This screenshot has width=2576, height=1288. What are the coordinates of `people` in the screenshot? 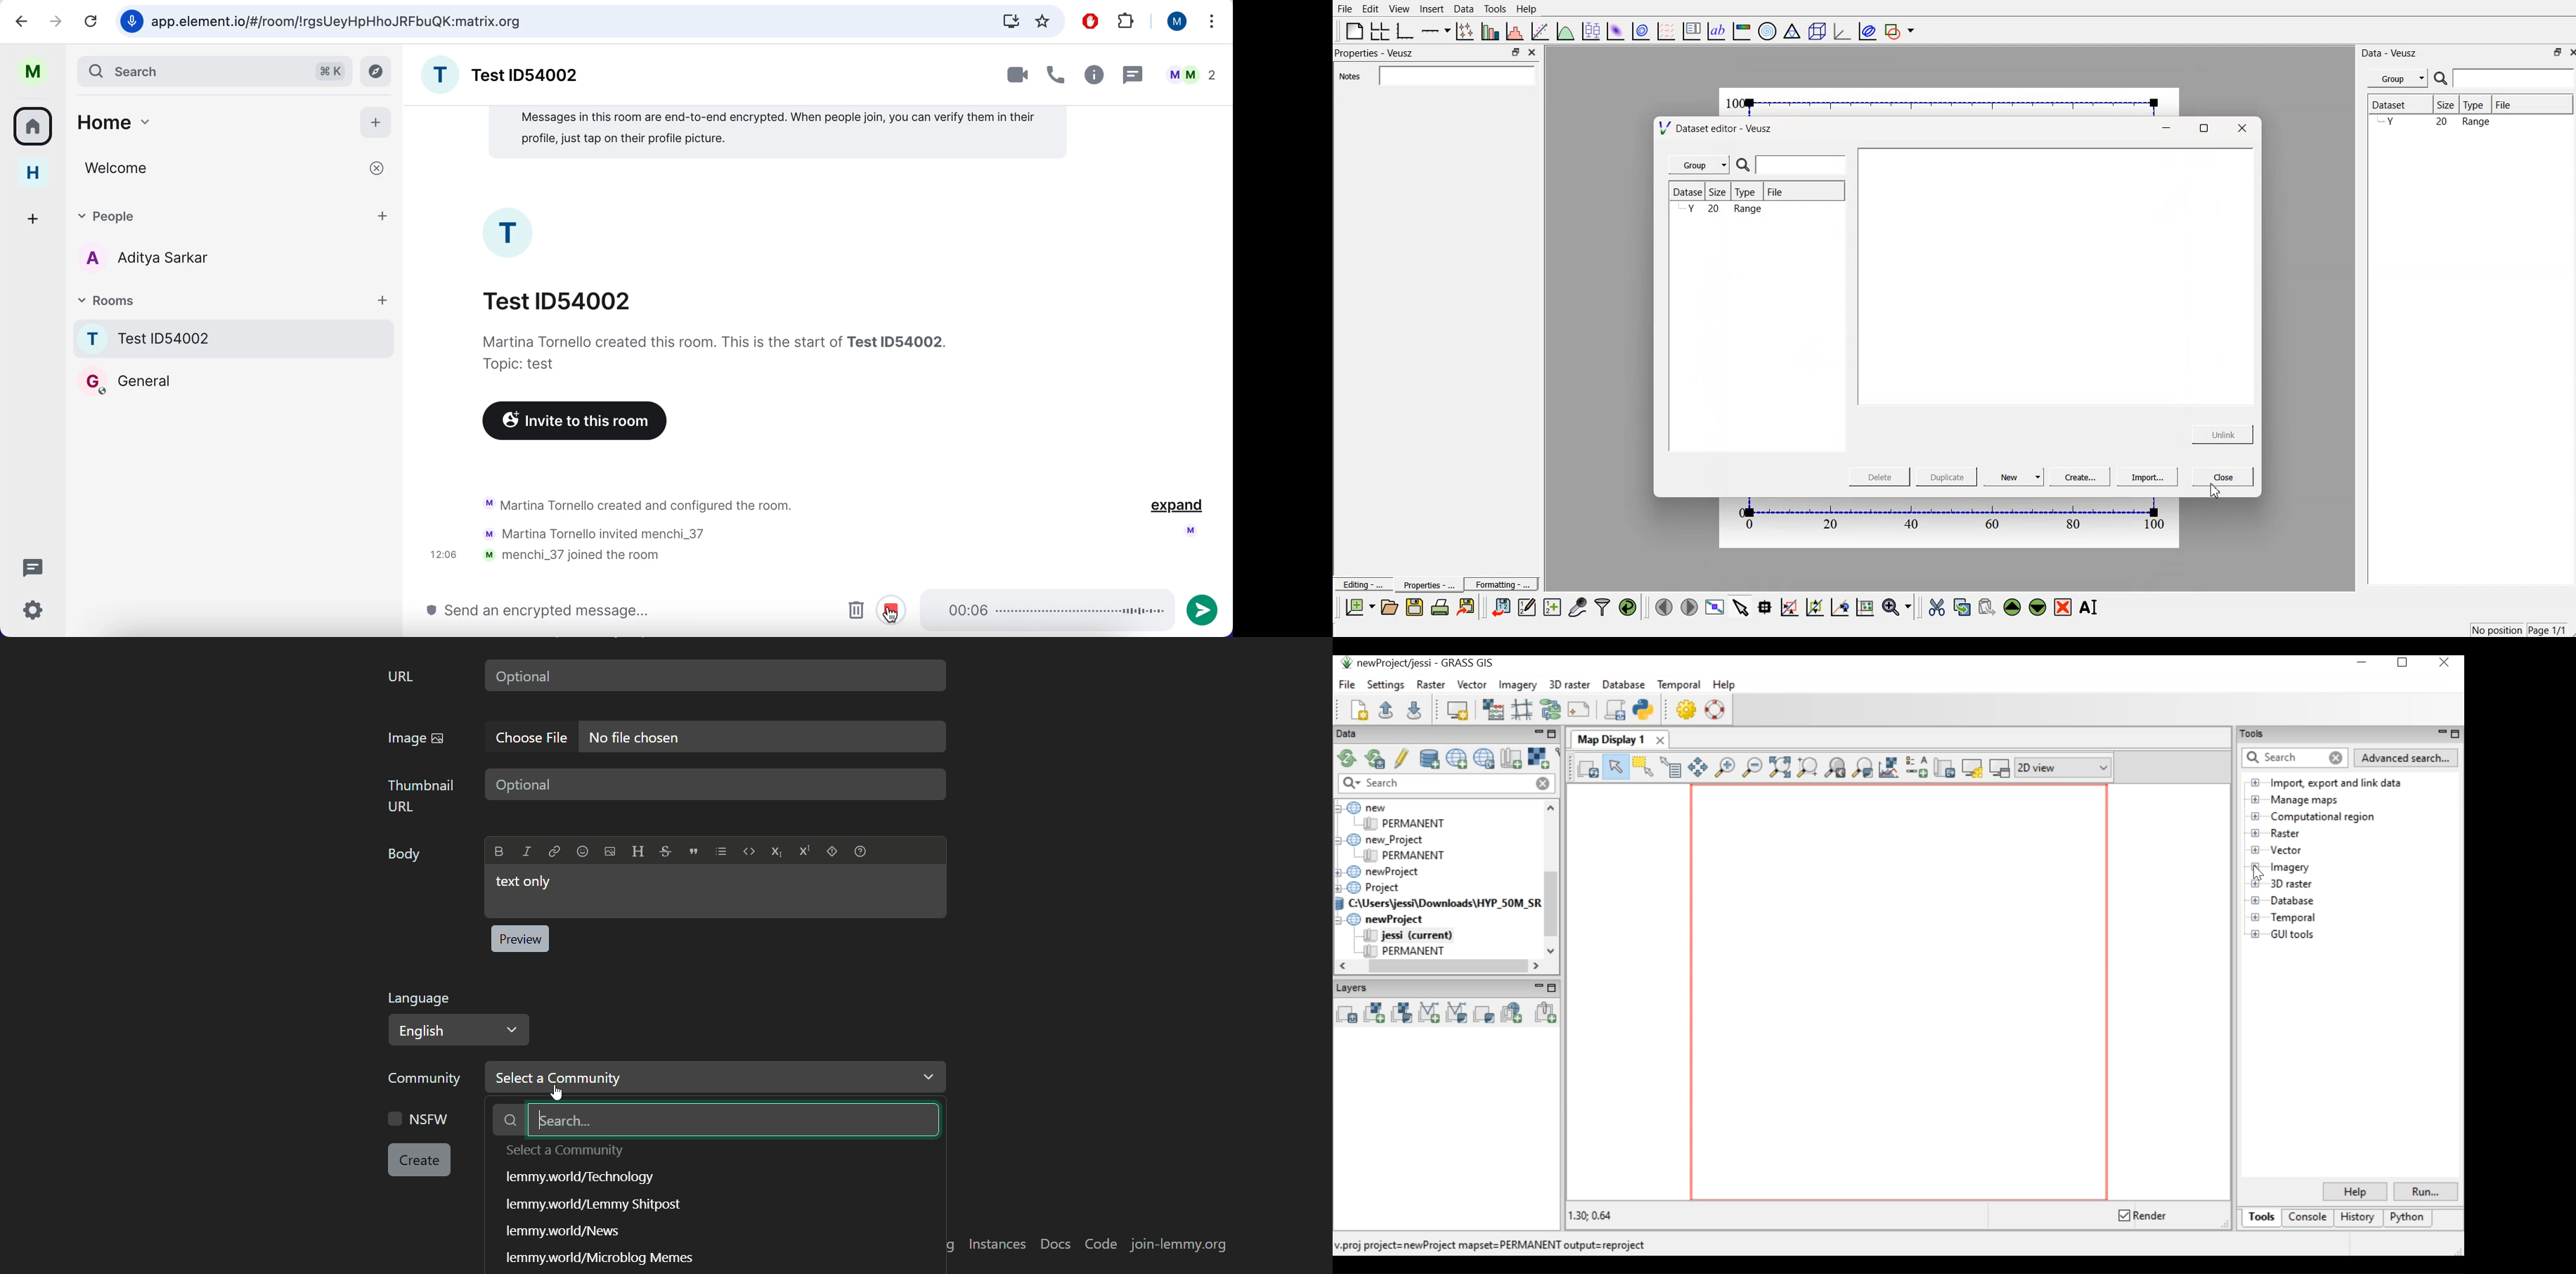 It's located at (235, 215).